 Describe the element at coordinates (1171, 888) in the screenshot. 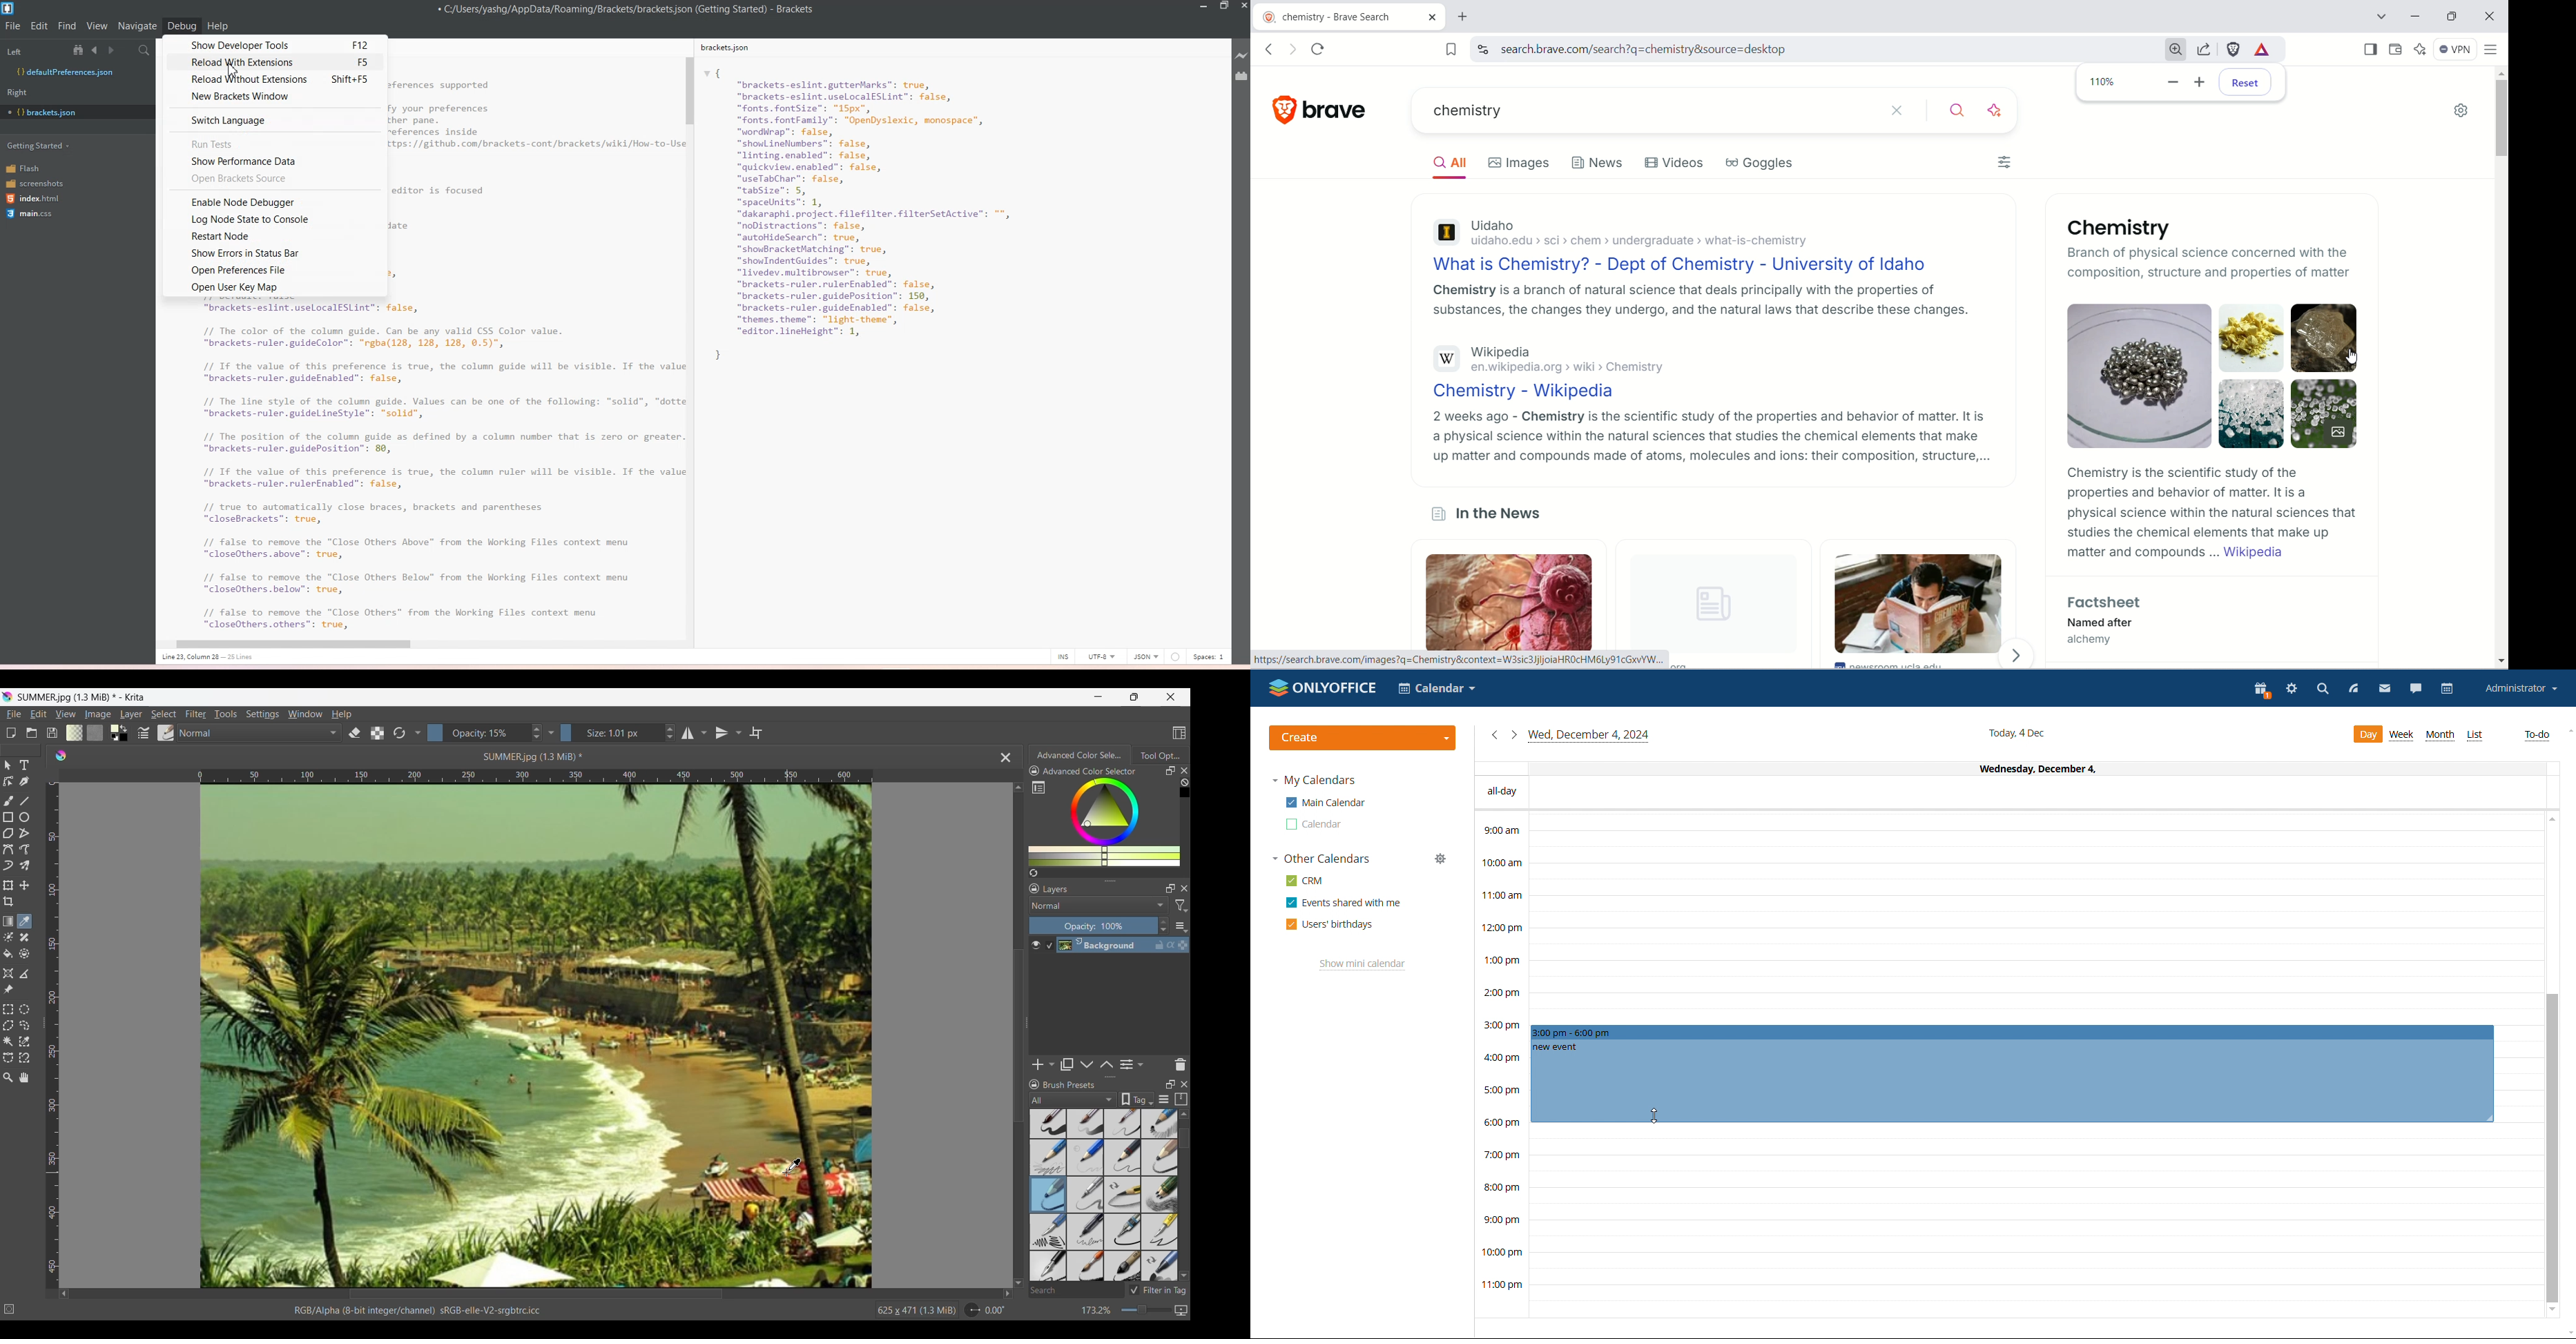

I see `Float docker` at that location.